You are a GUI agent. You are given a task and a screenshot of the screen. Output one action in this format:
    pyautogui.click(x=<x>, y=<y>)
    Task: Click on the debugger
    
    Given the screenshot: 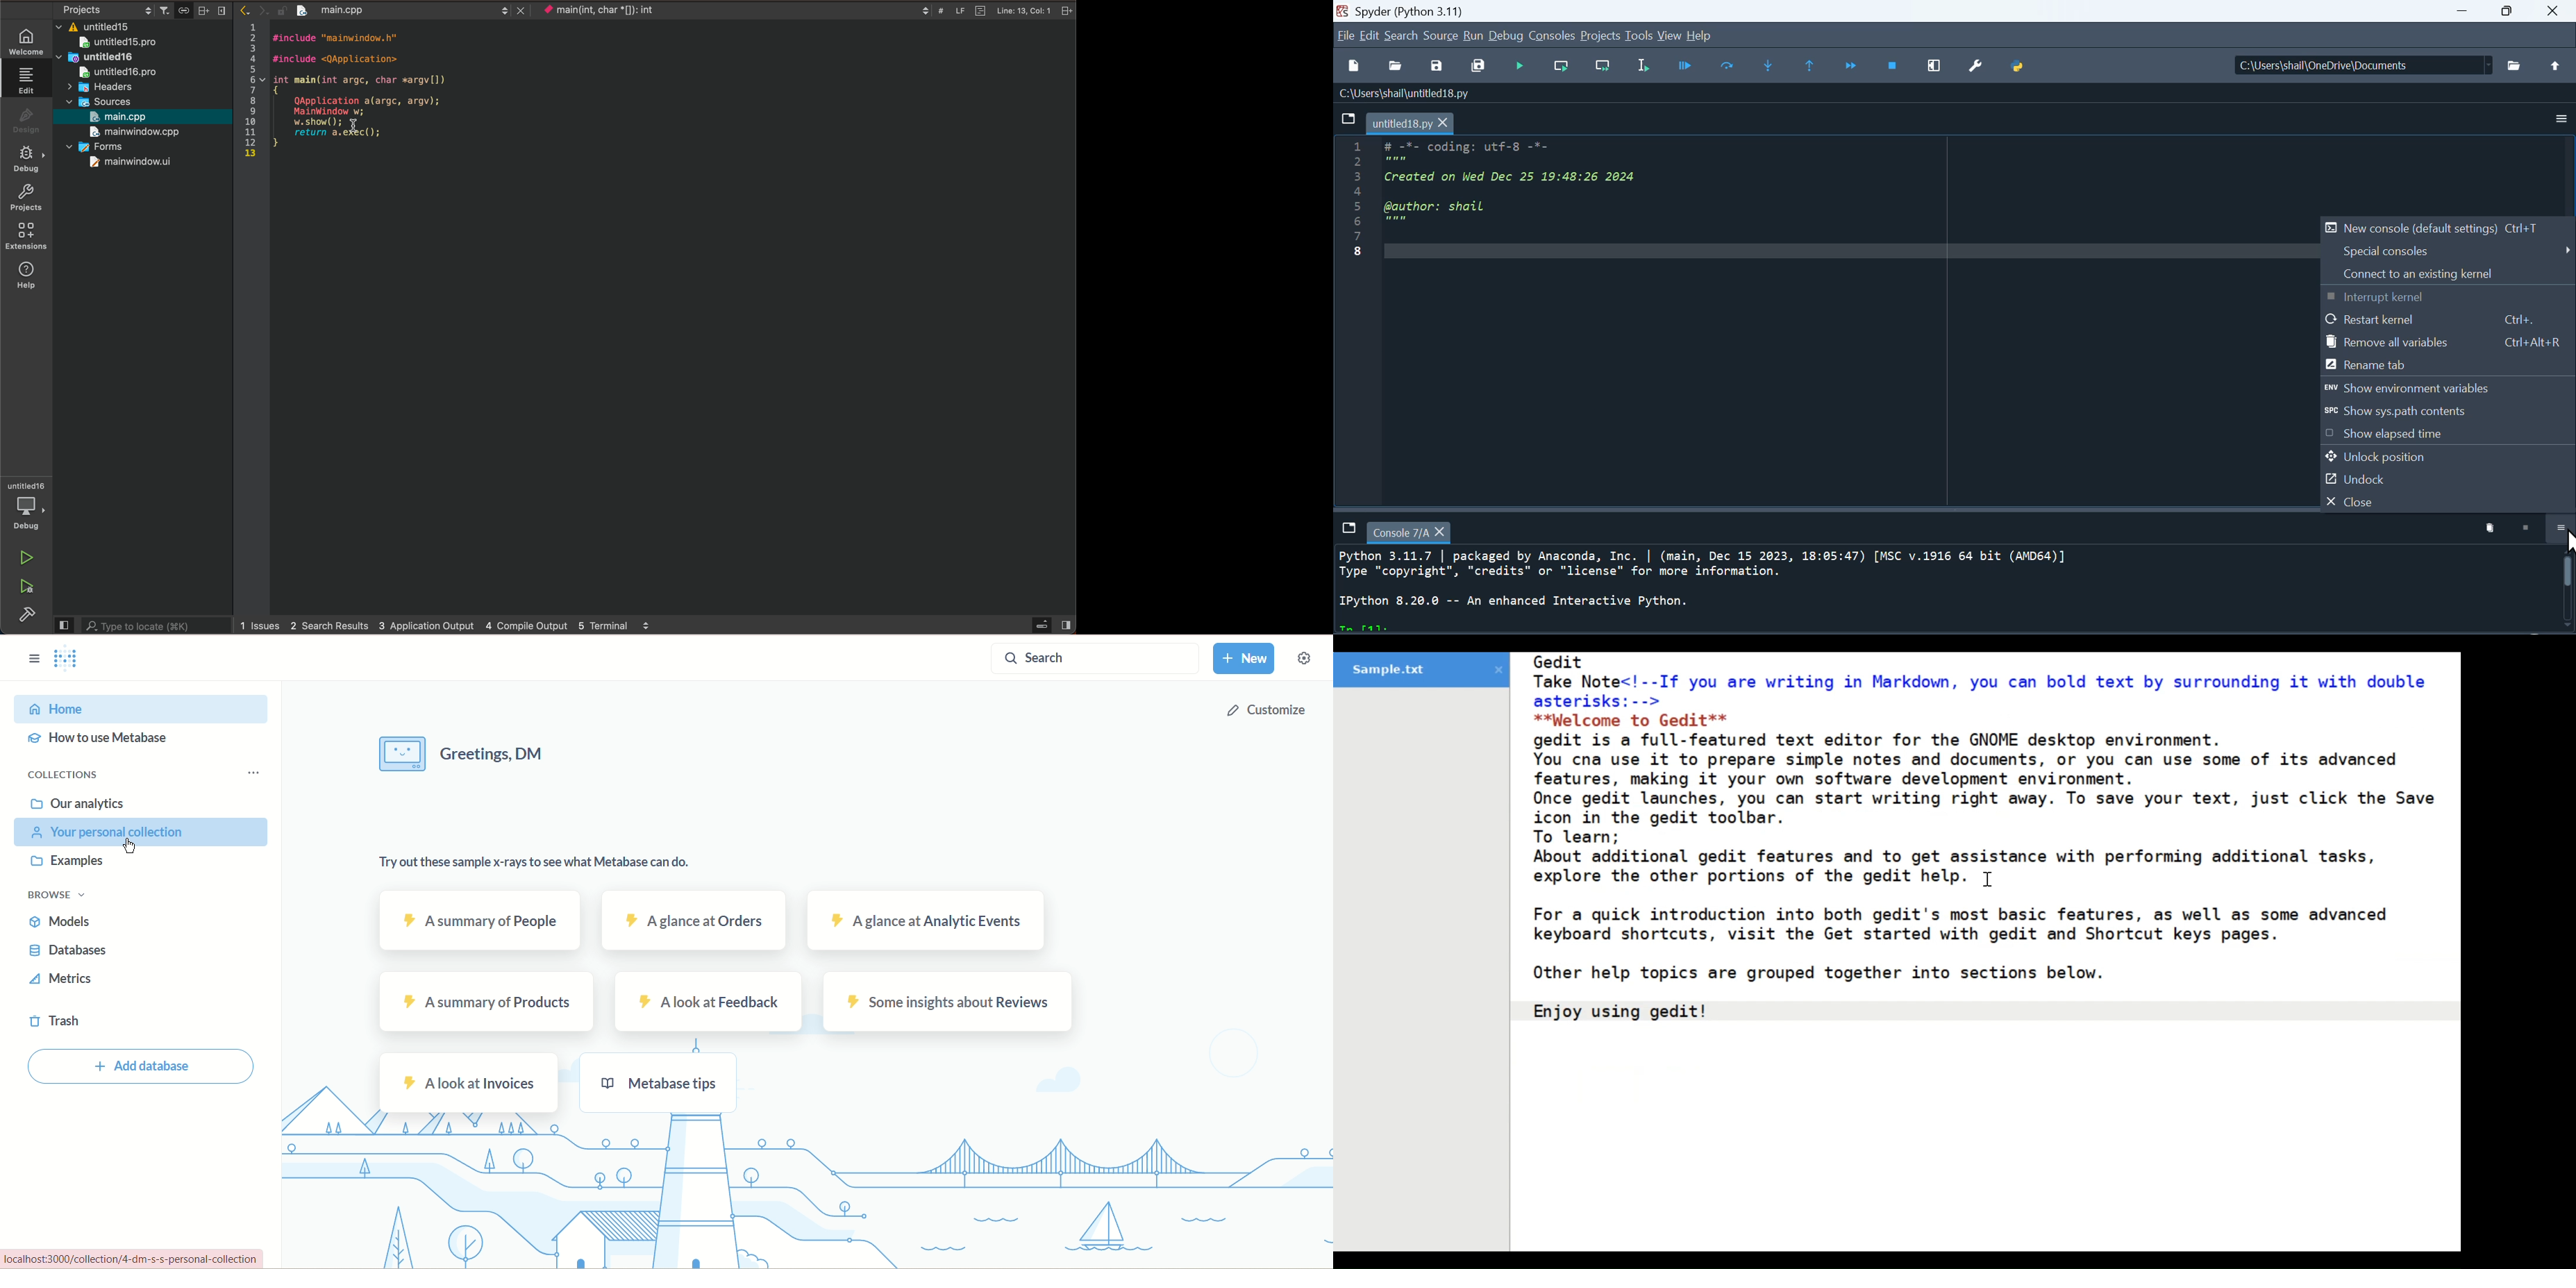 What is the action you would take?
    pyautogui.click(x=1684, y=66)
    